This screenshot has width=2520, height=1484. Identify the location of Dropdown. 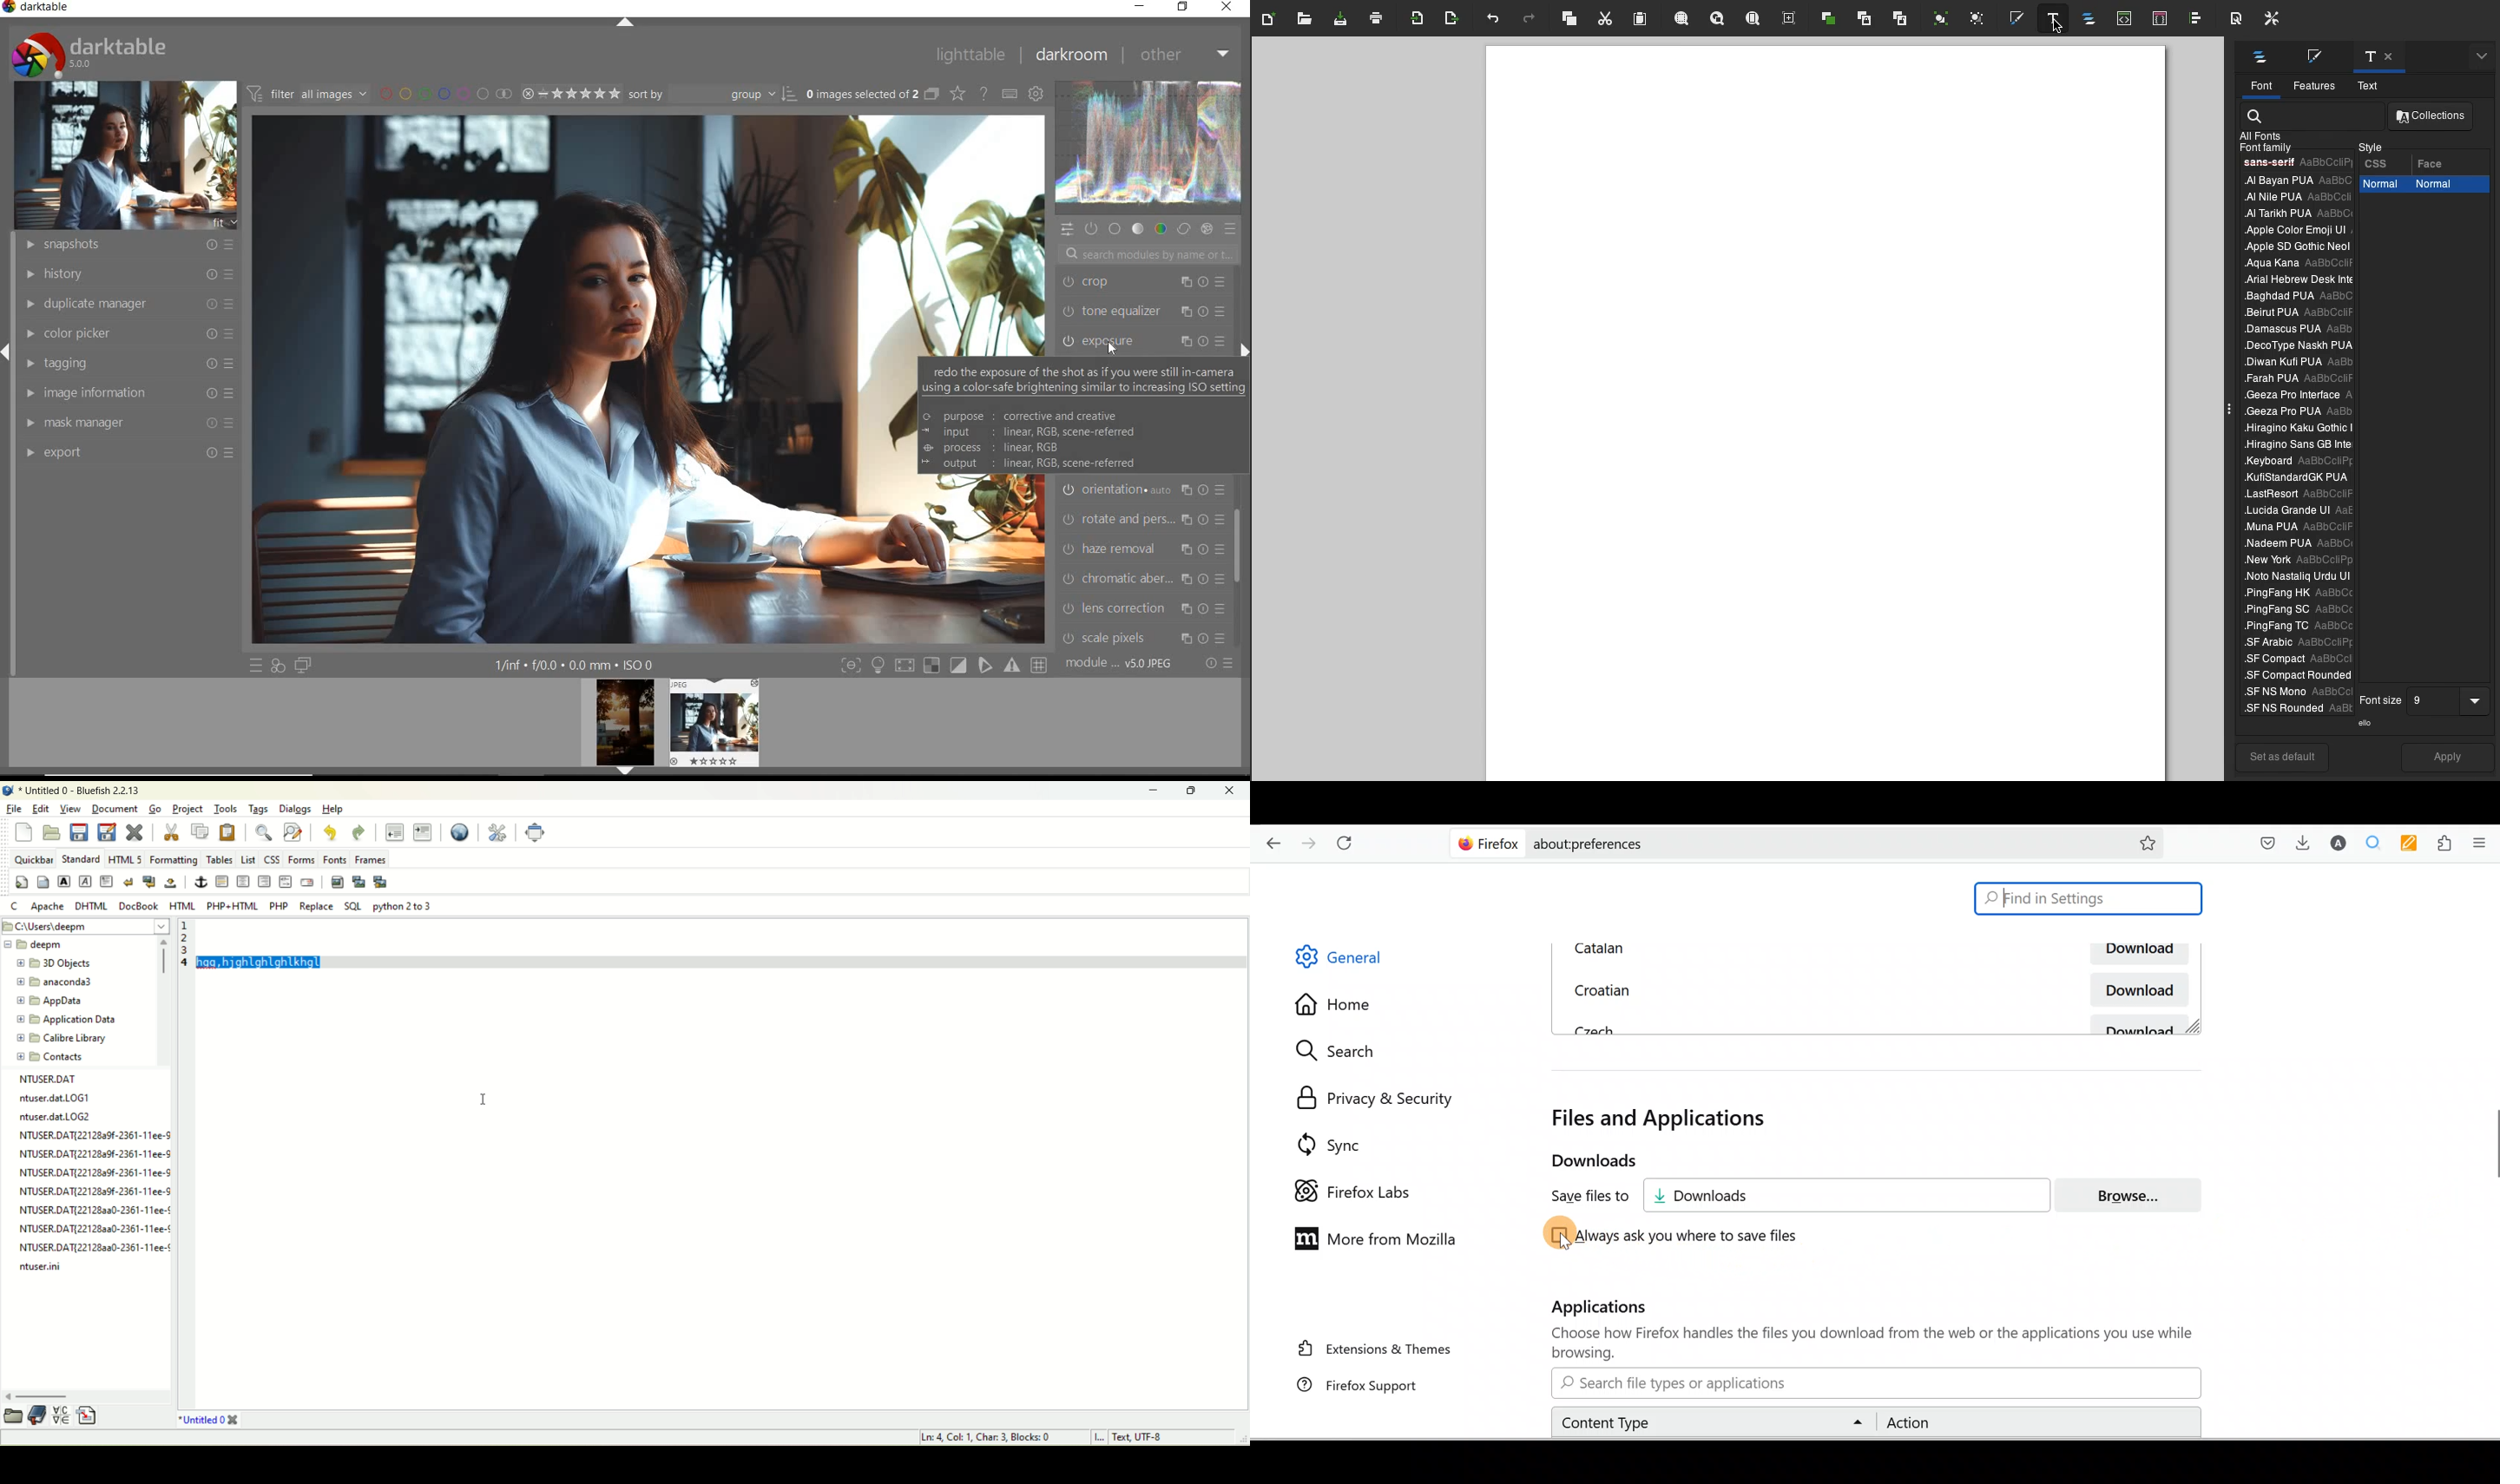
(2479, 59).